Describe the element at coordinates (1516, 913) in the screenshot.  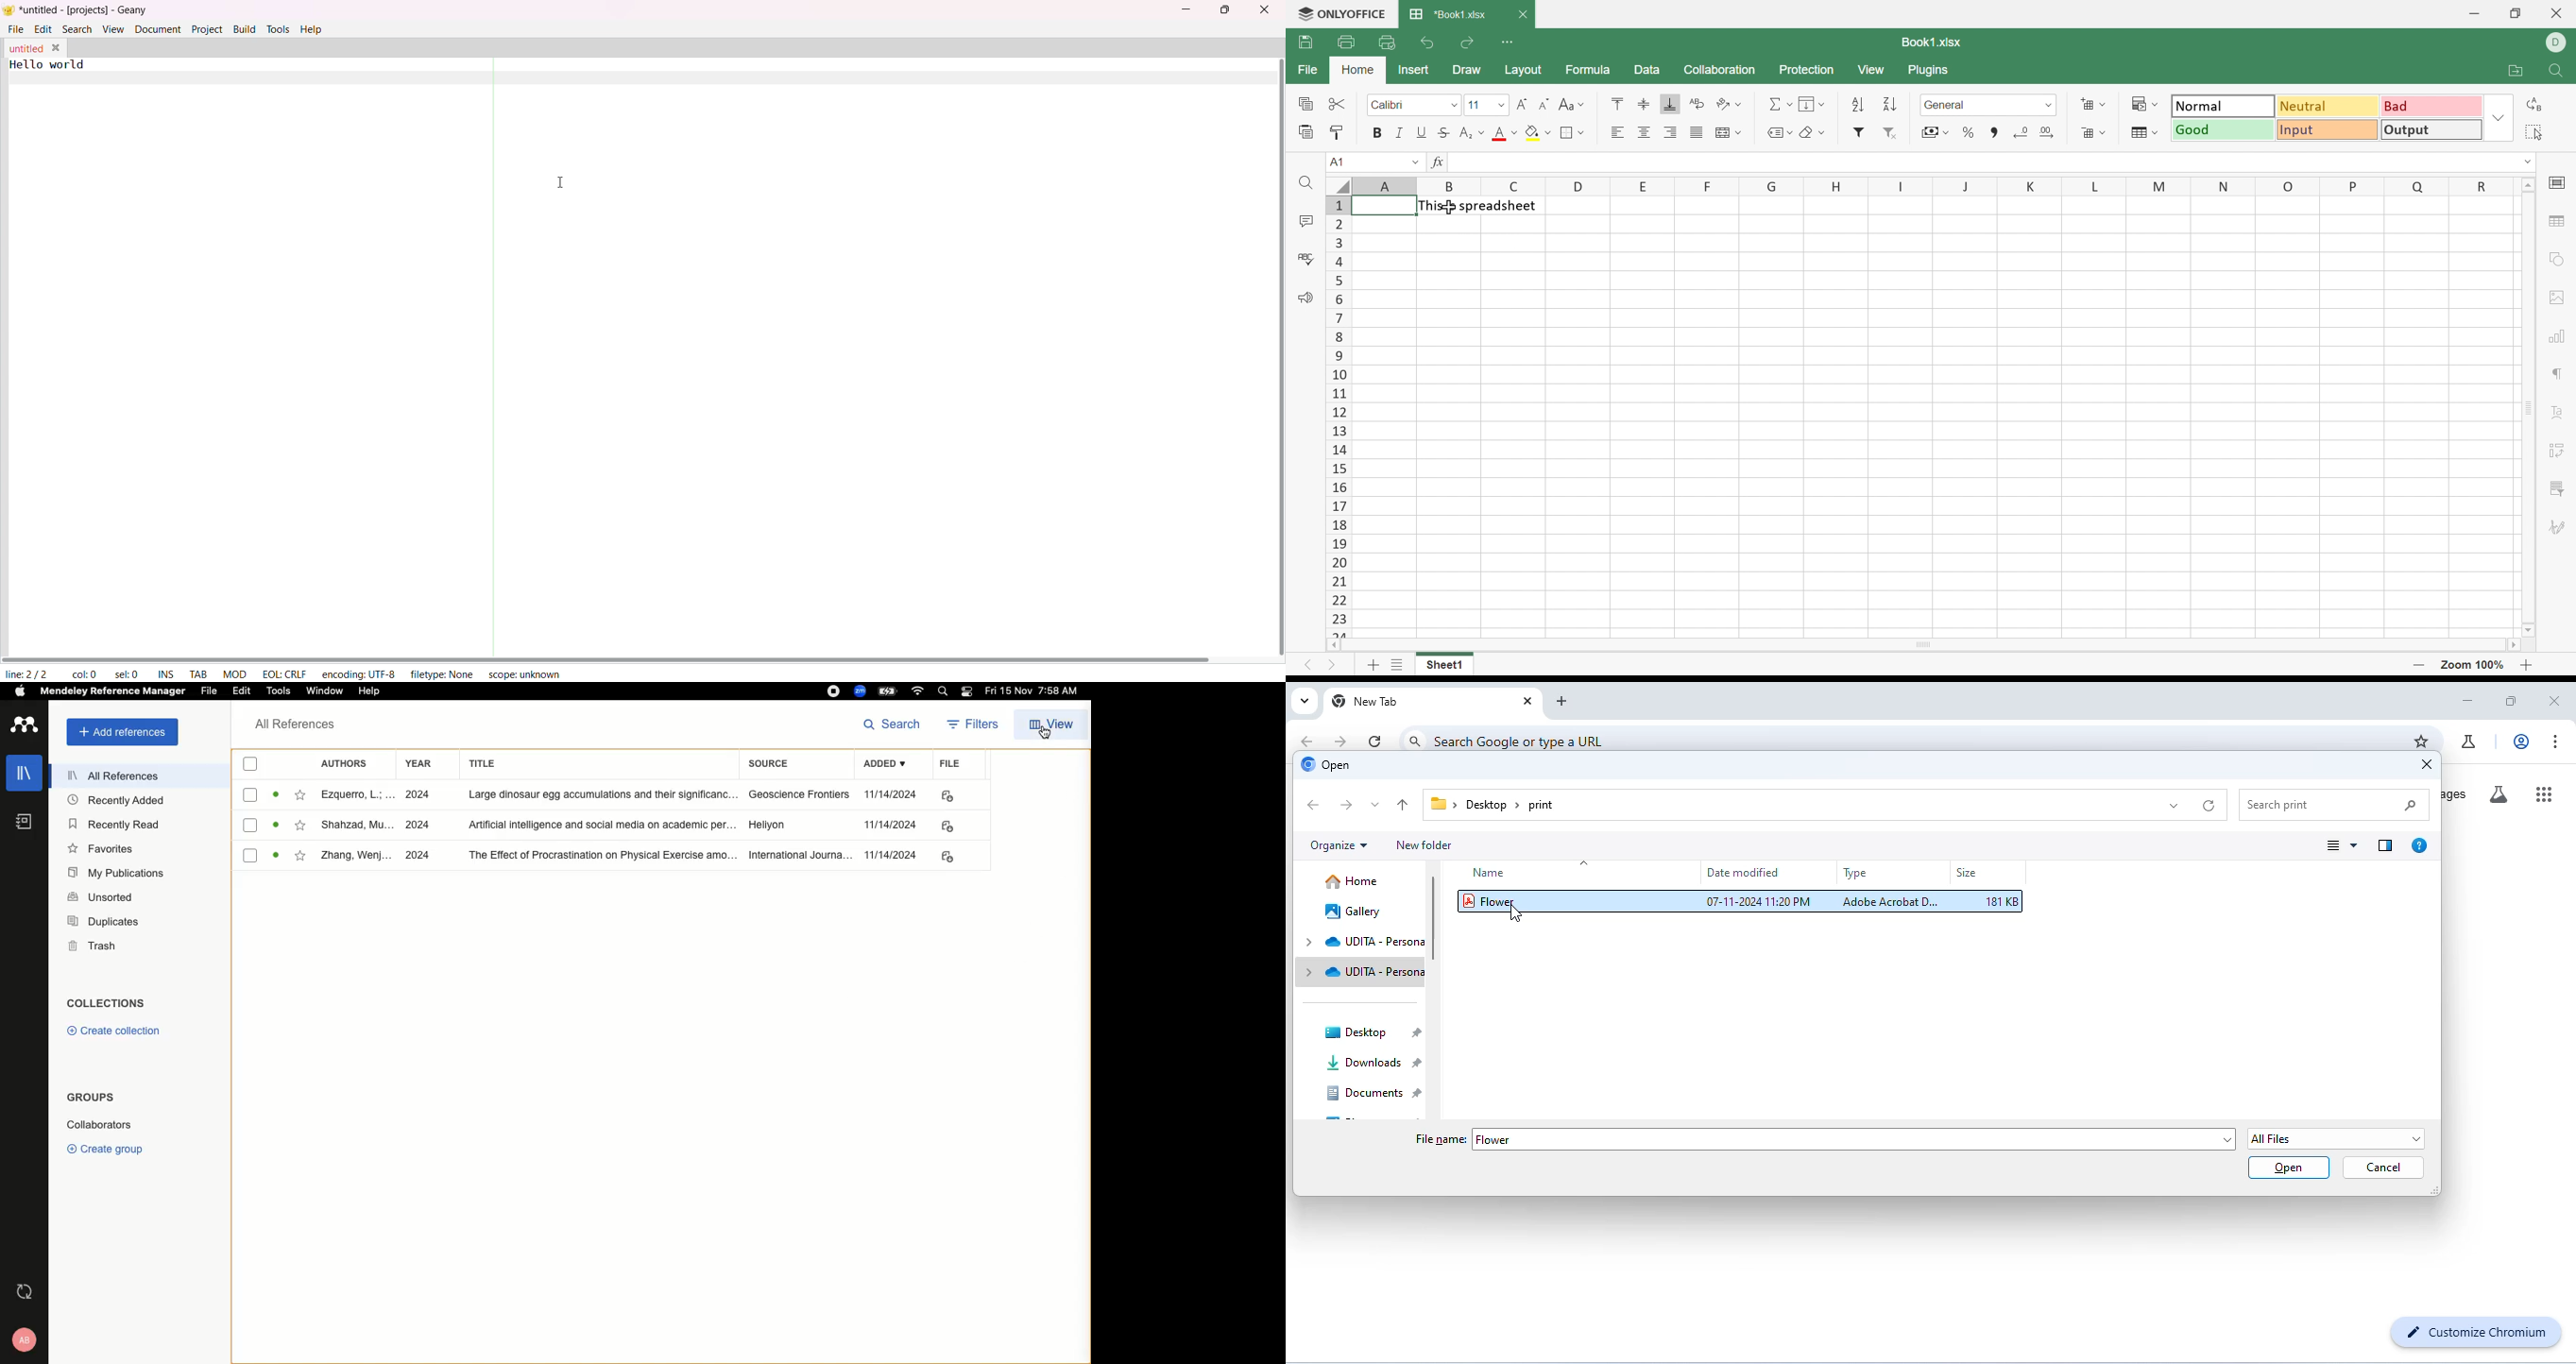
I see `cursor` at that location.